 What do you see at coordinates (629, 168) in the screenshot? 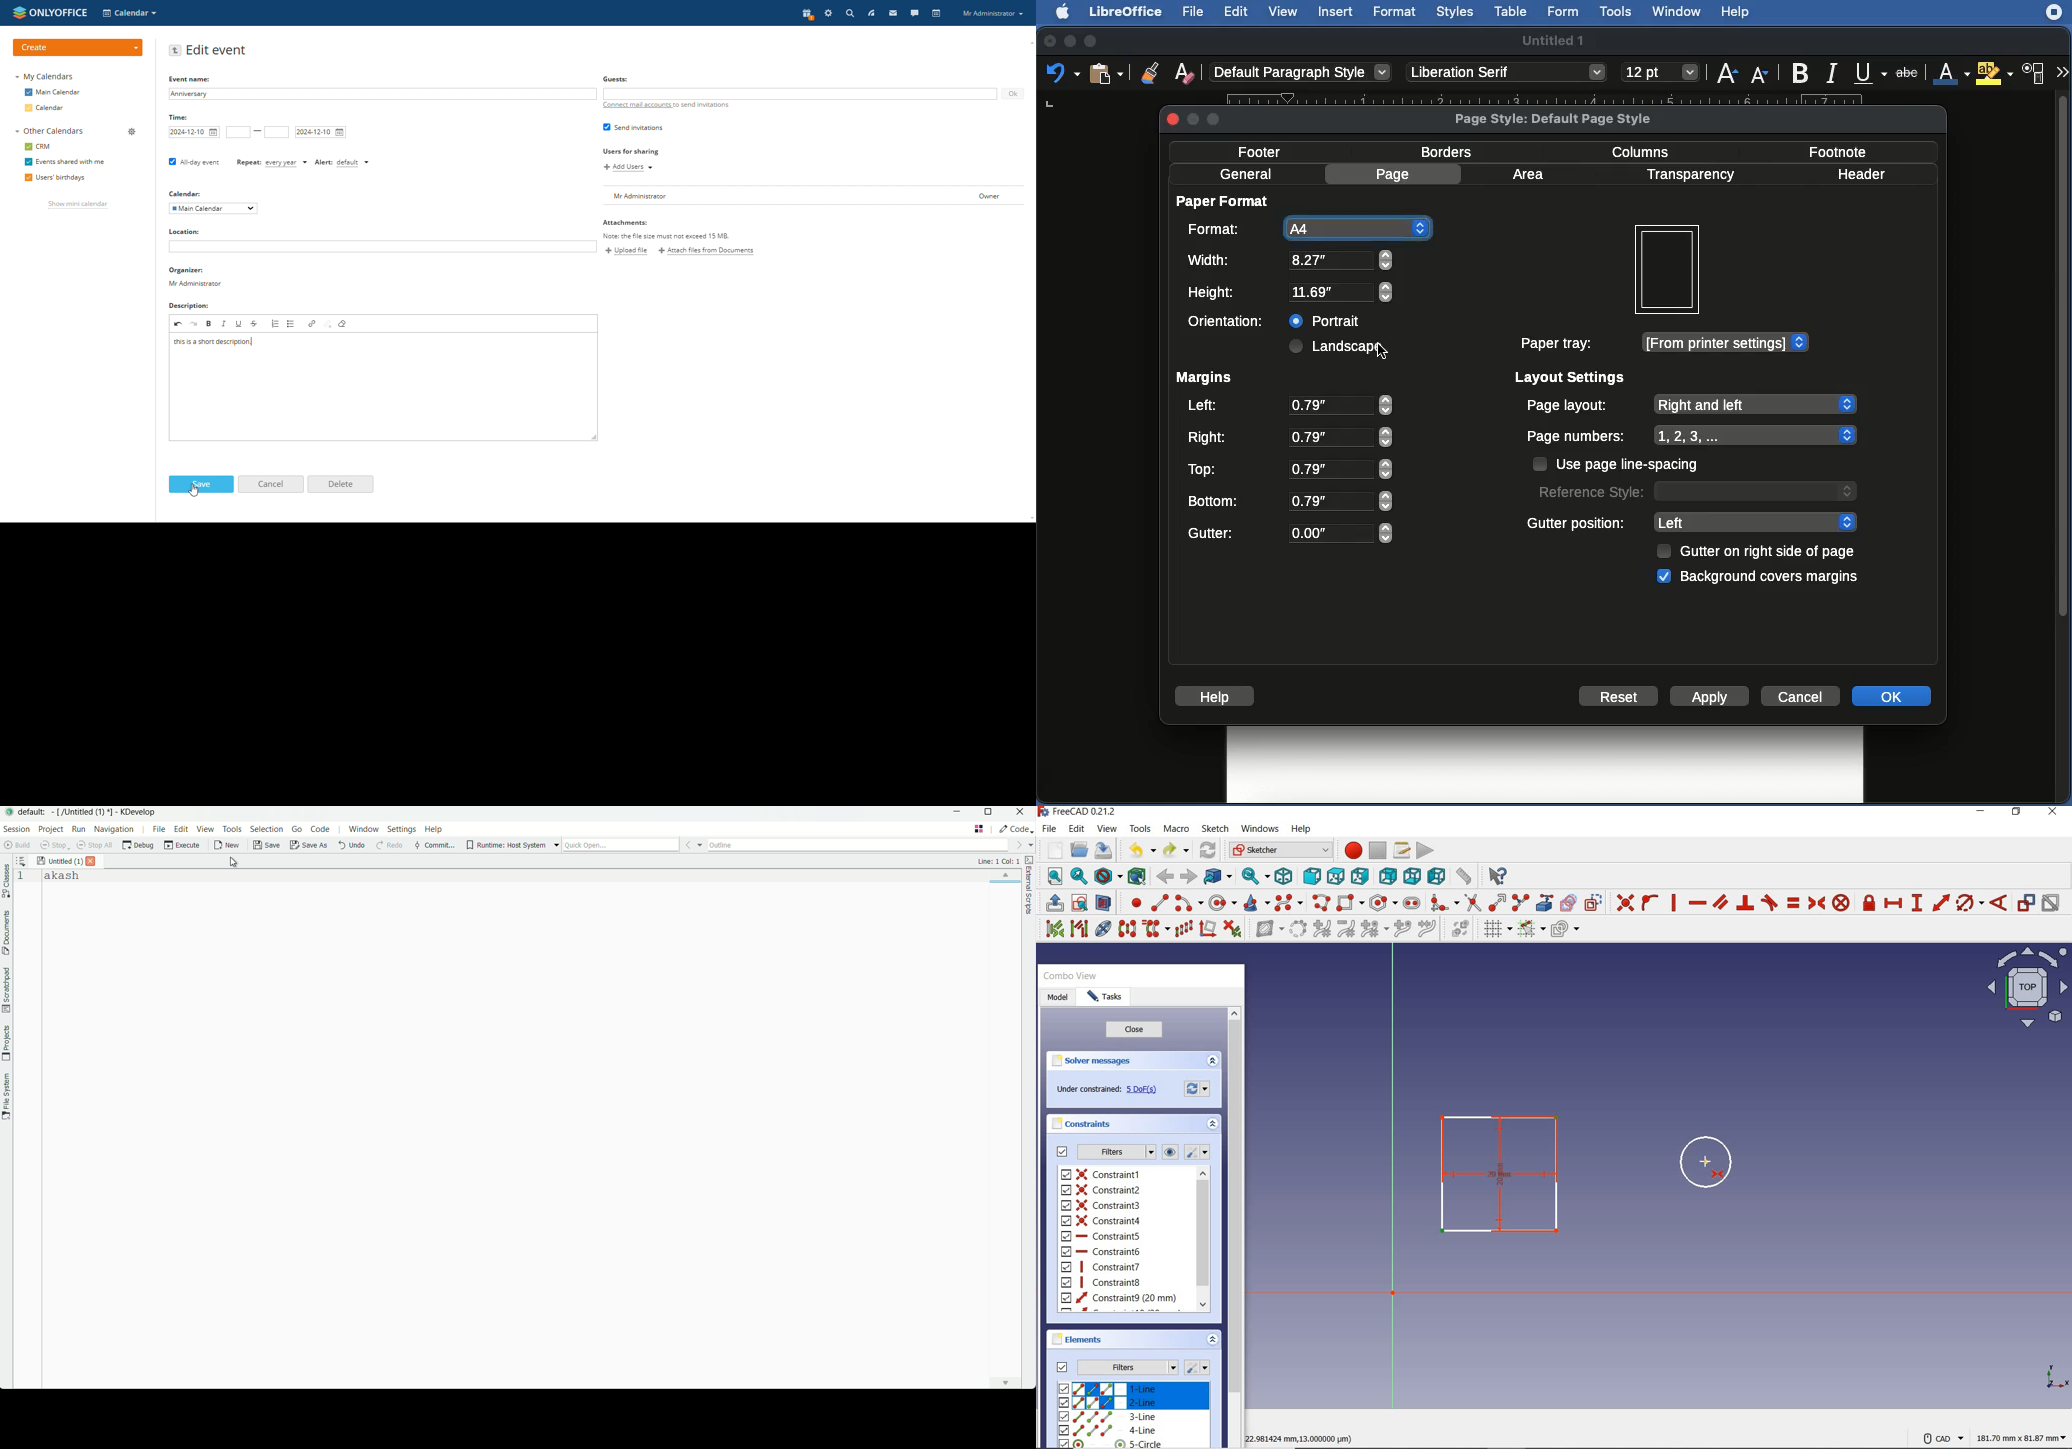
I see `add users` at bounding box center [629, 168].